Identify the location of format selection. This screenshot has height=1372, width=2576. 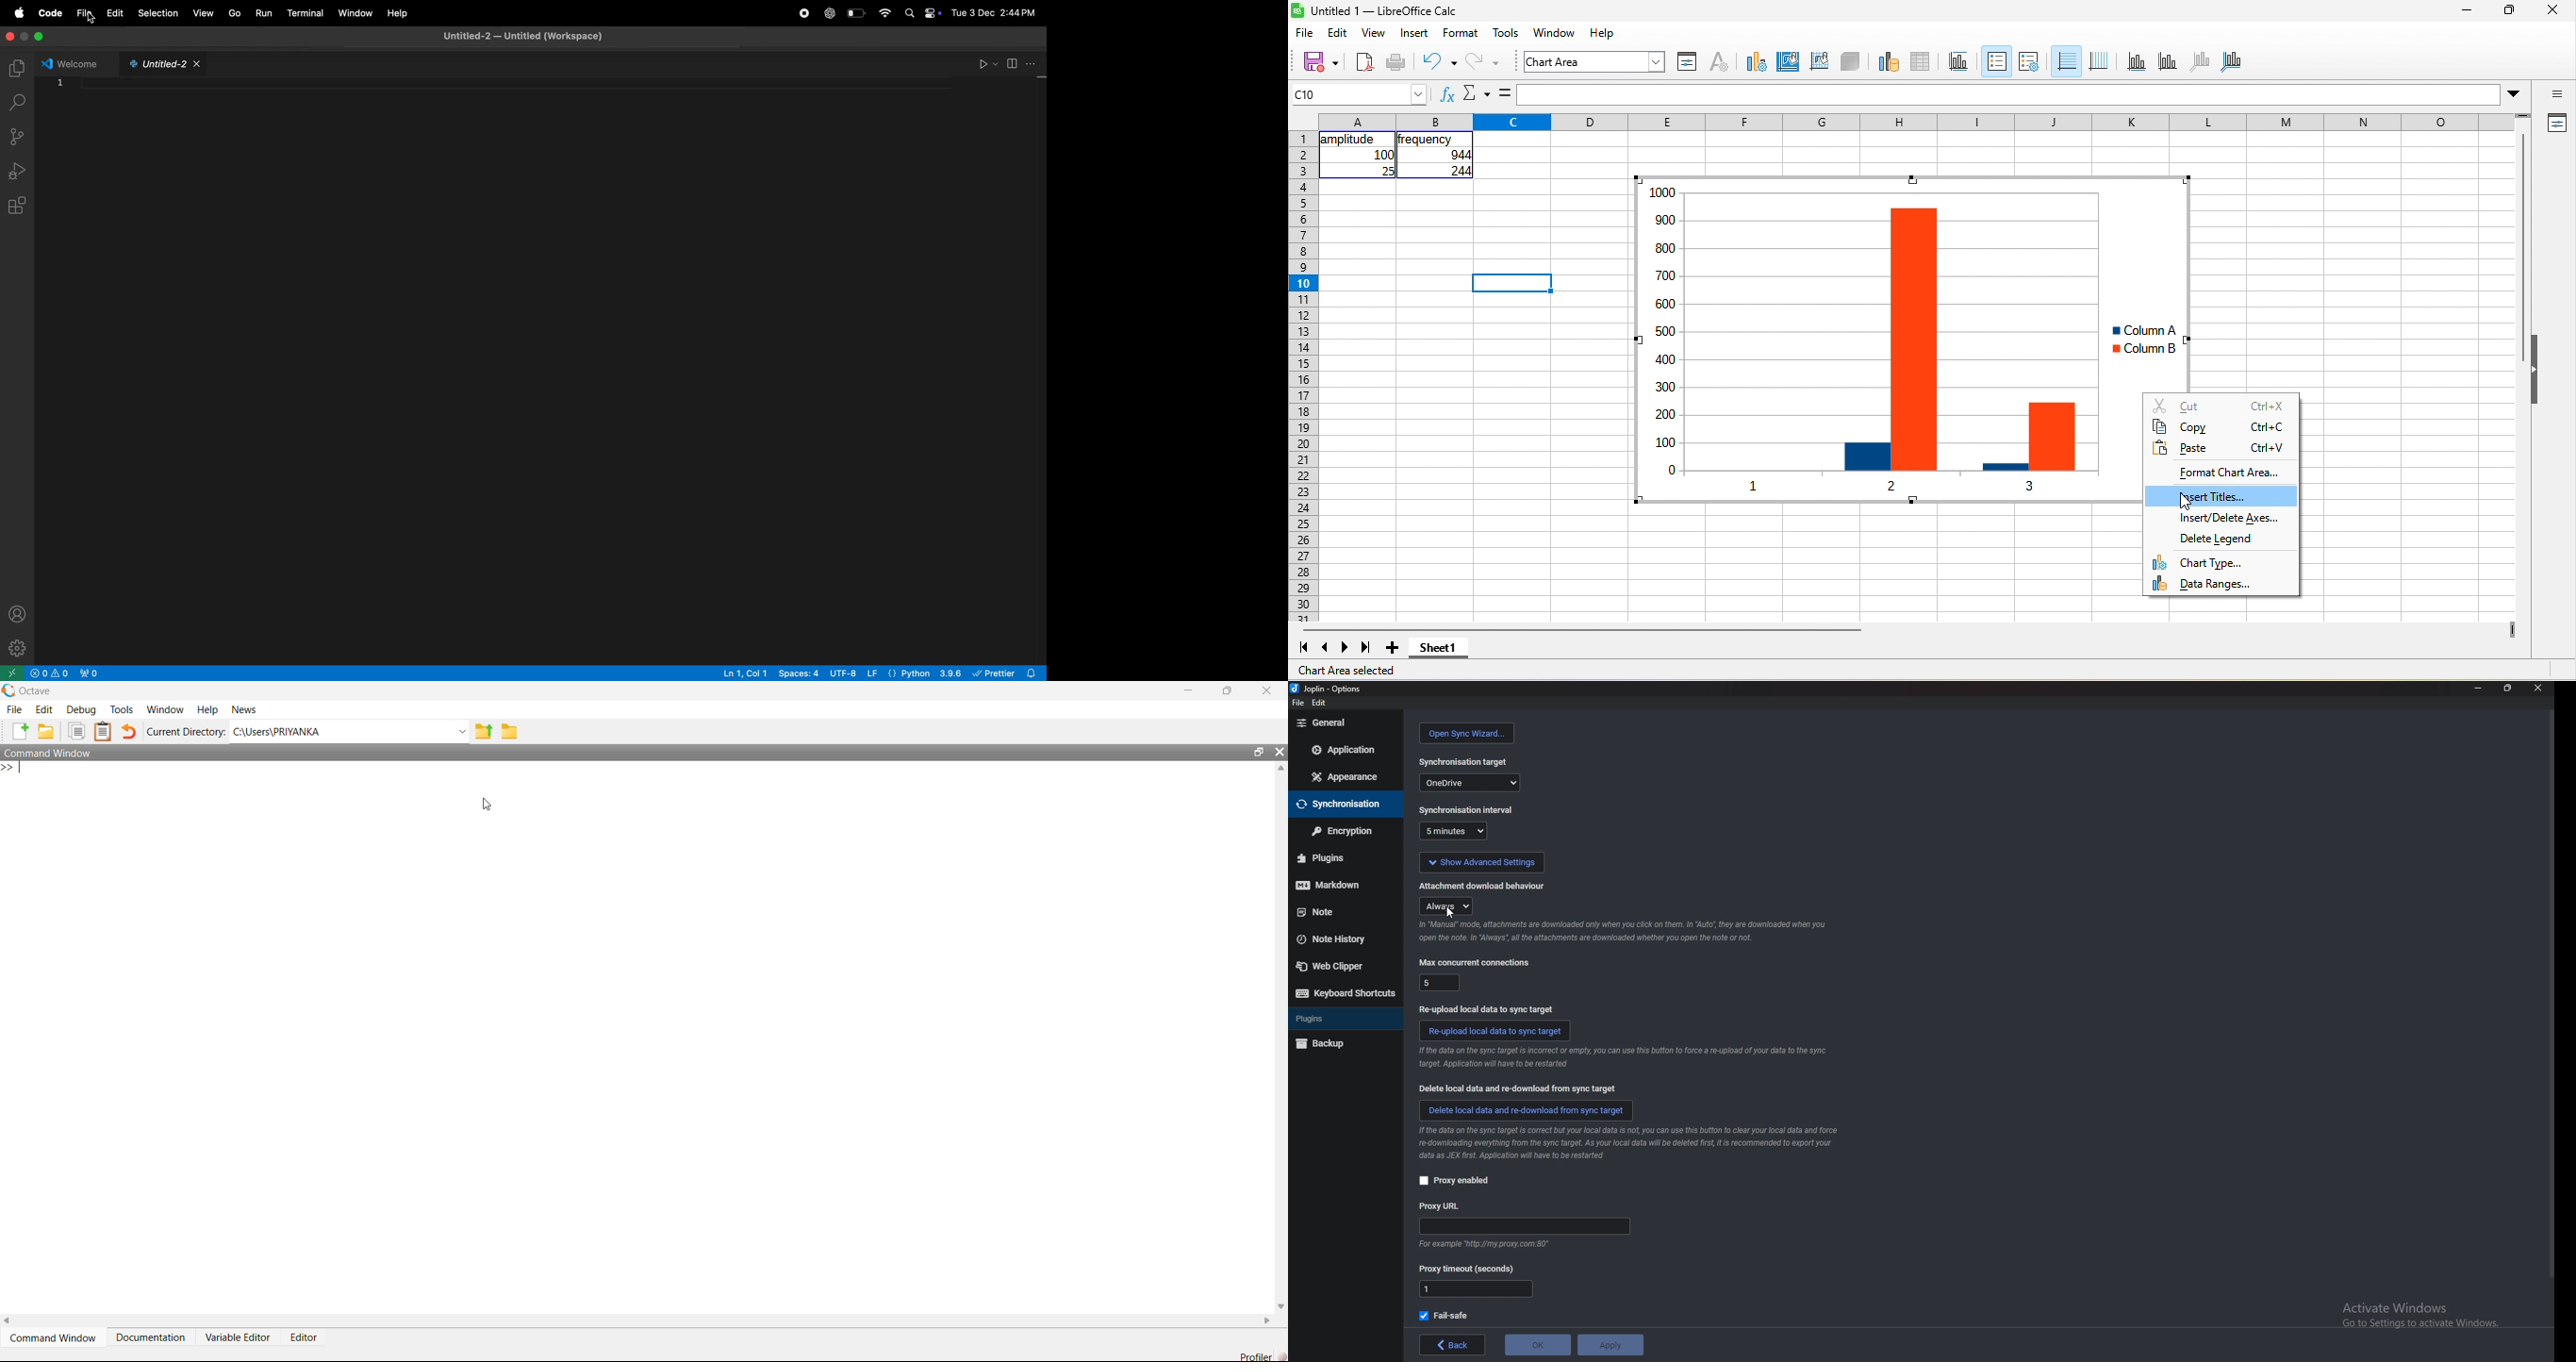
(1688, 62).